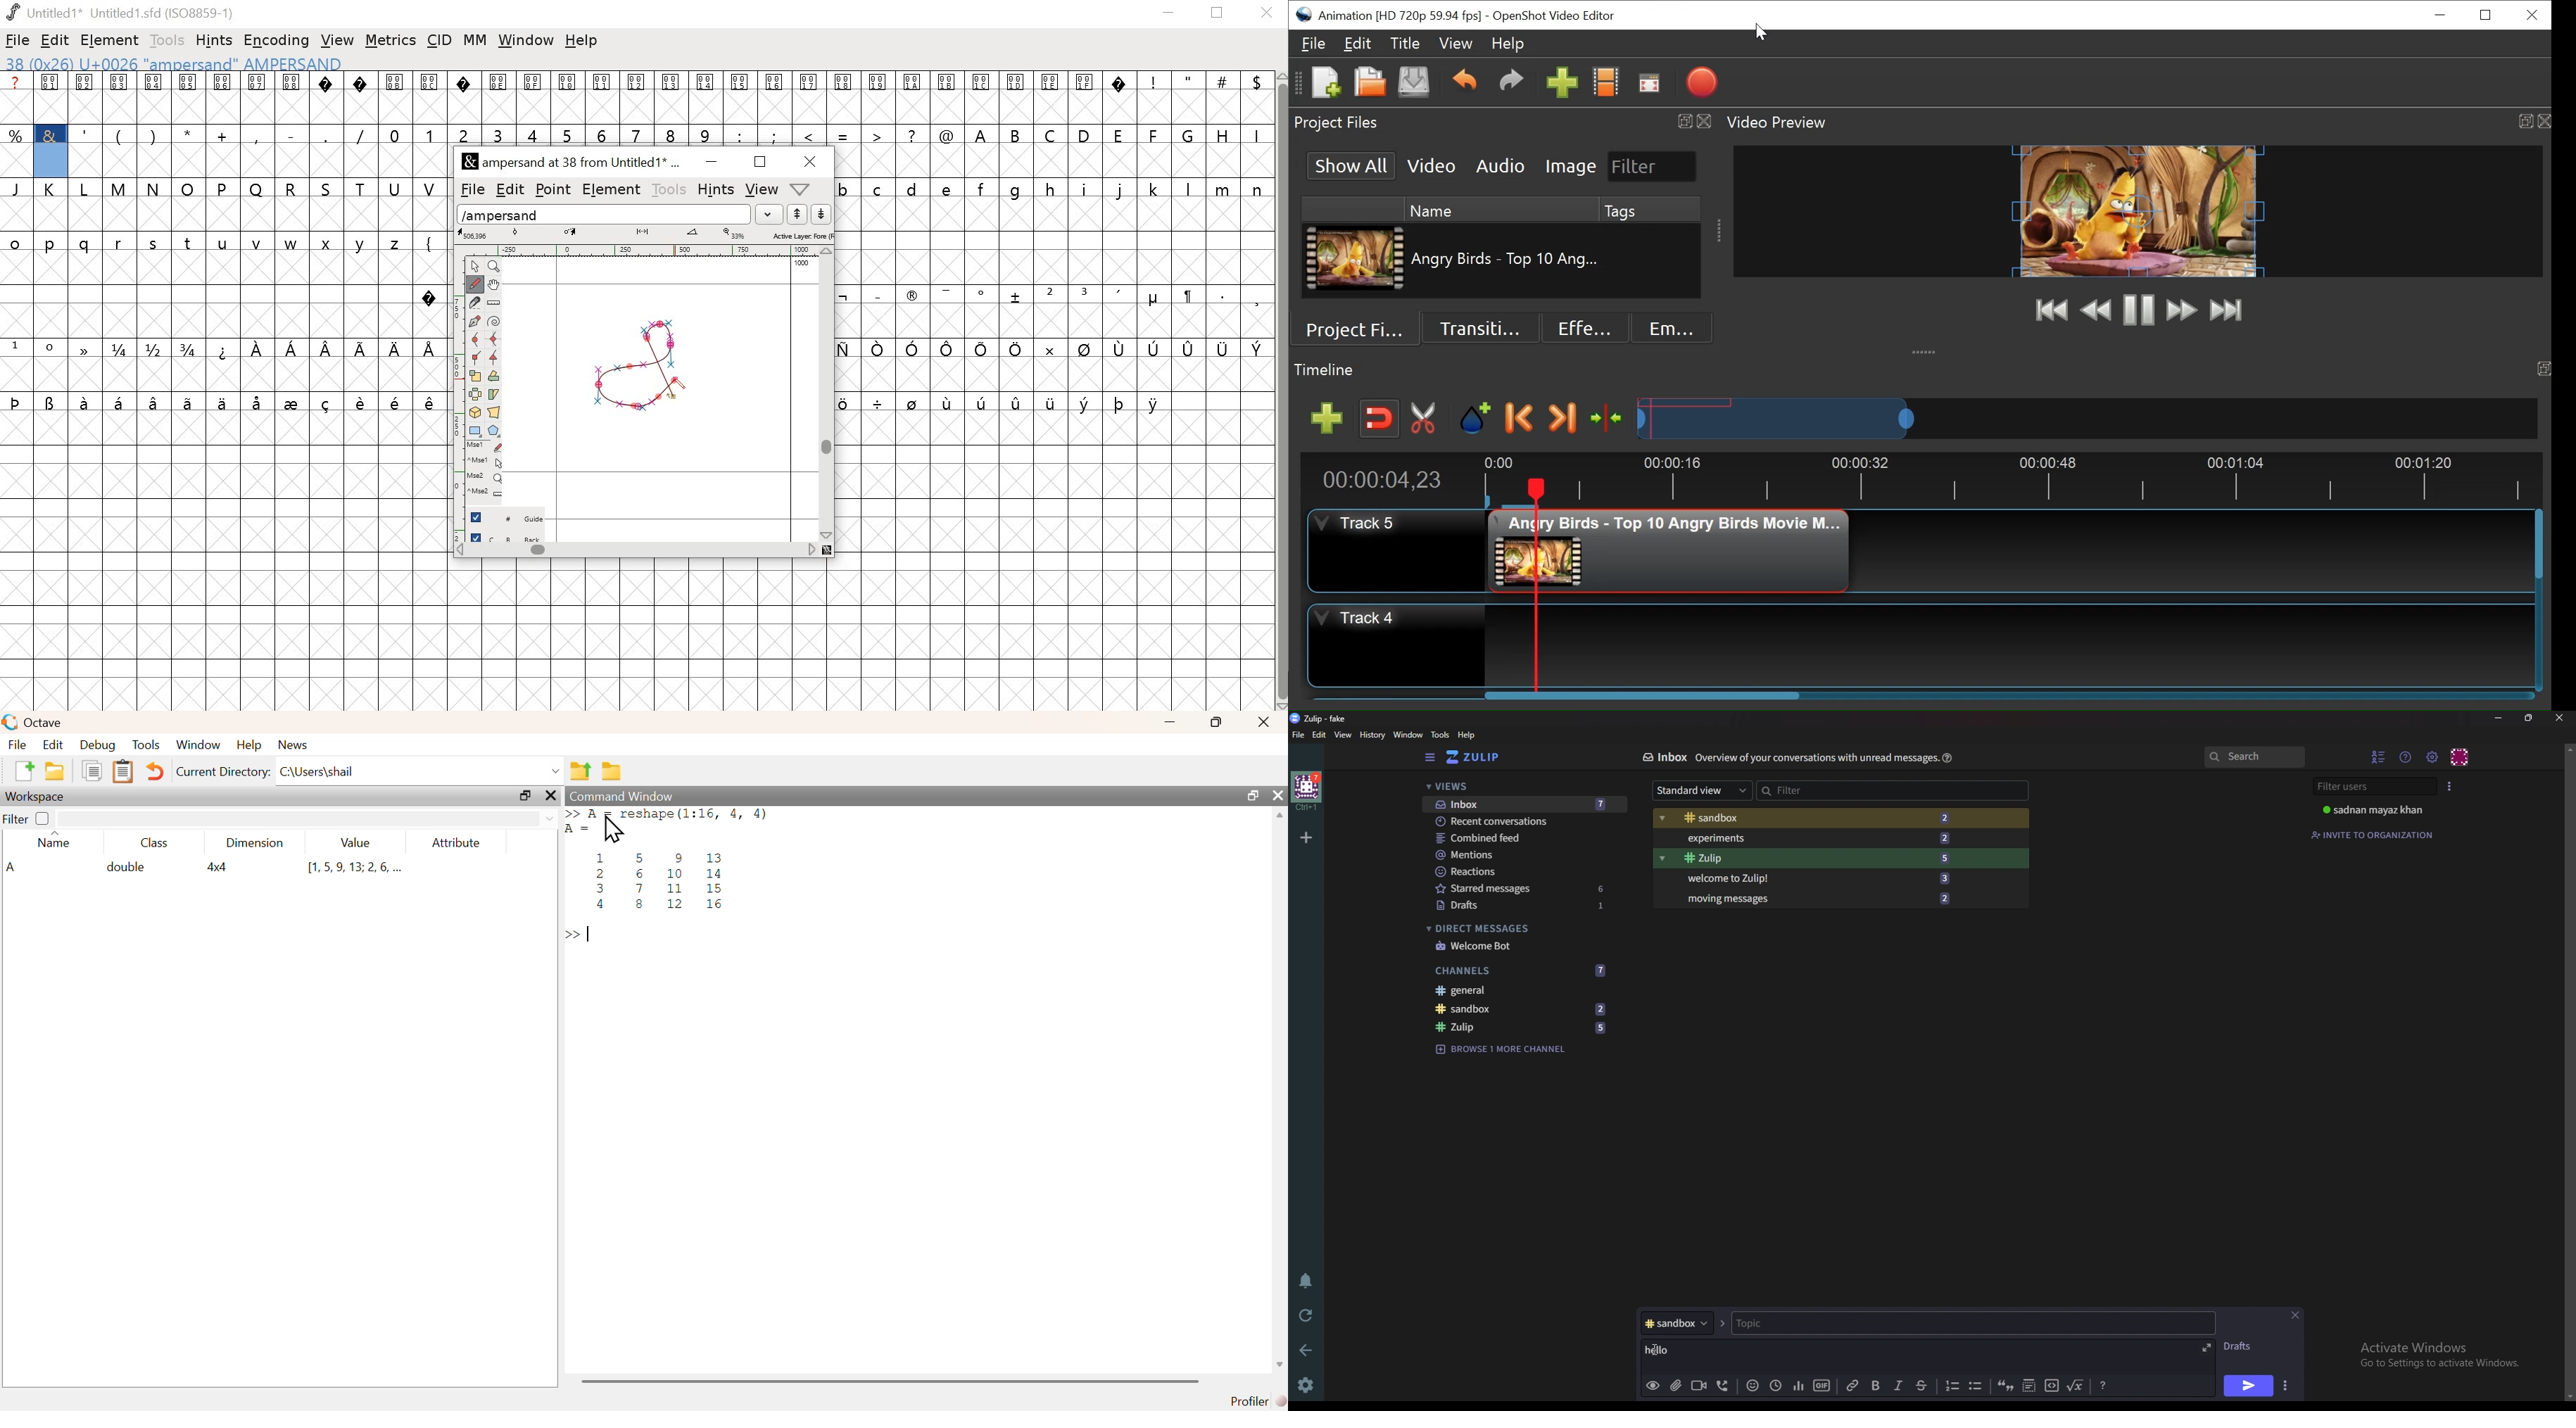 The height and width of the screenshot is (1428, 2576). What do you see at coordinates (802, 264) in the screenshot?
I see `guide` at bounding box center [802, 264].